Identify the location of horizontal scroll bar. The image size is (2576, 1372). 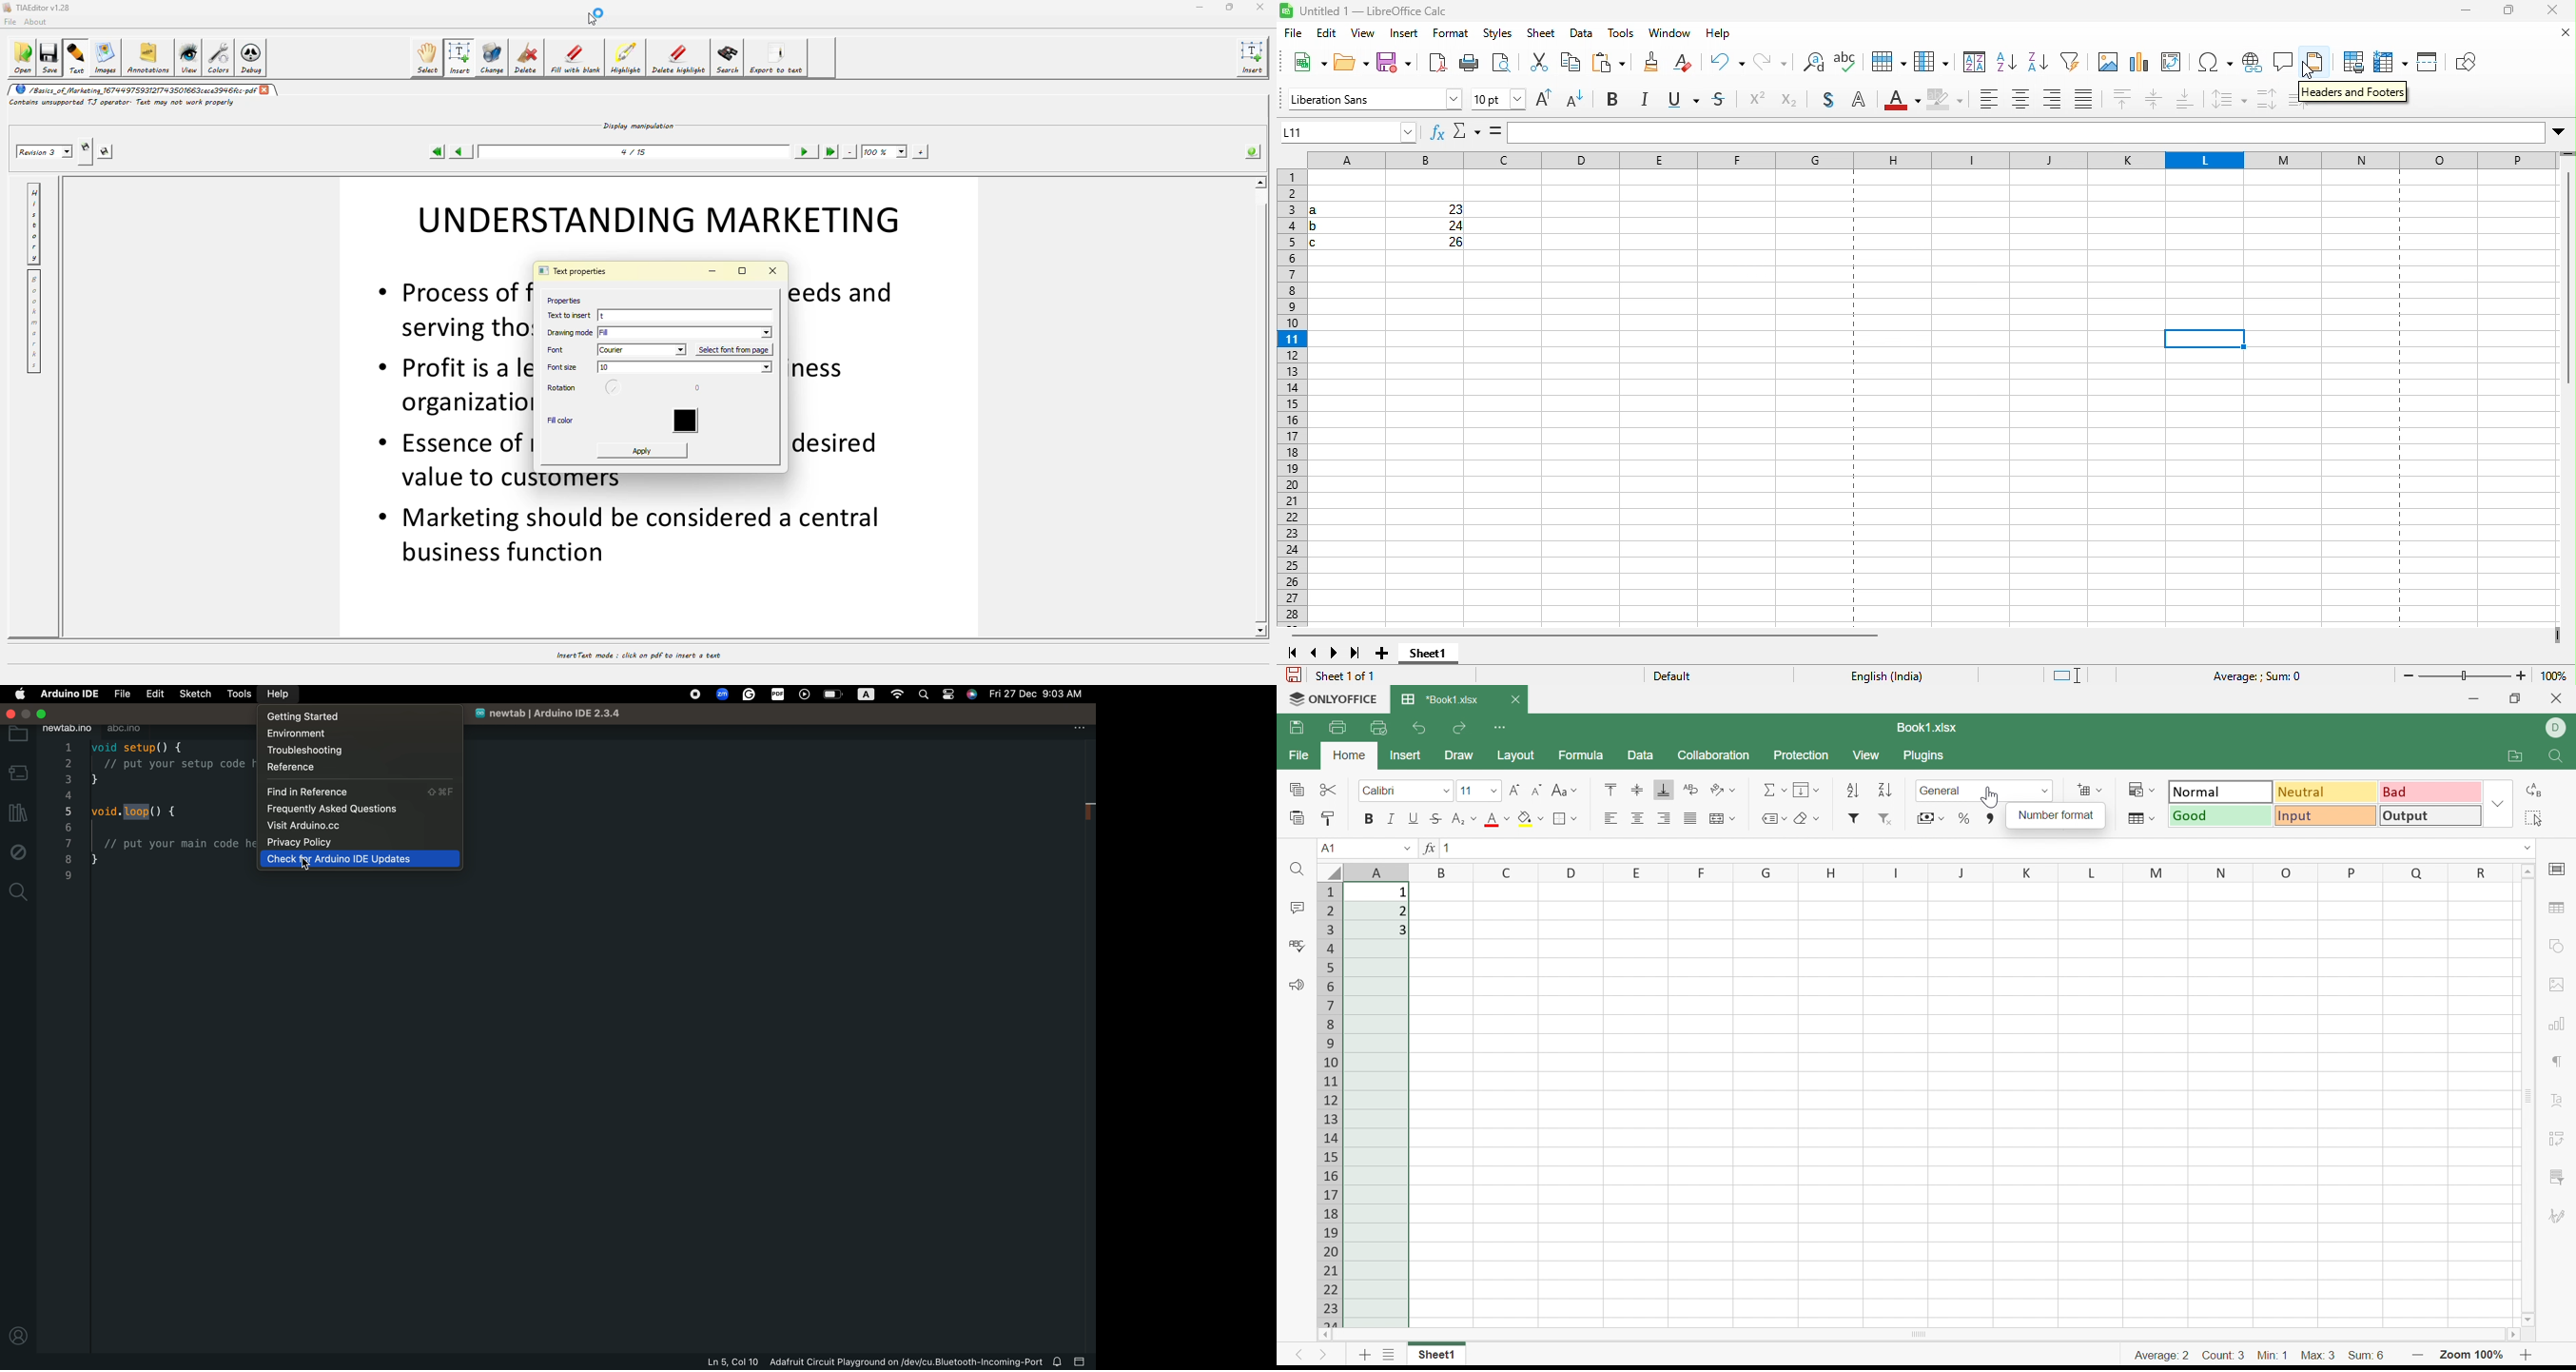
(1584, 630).